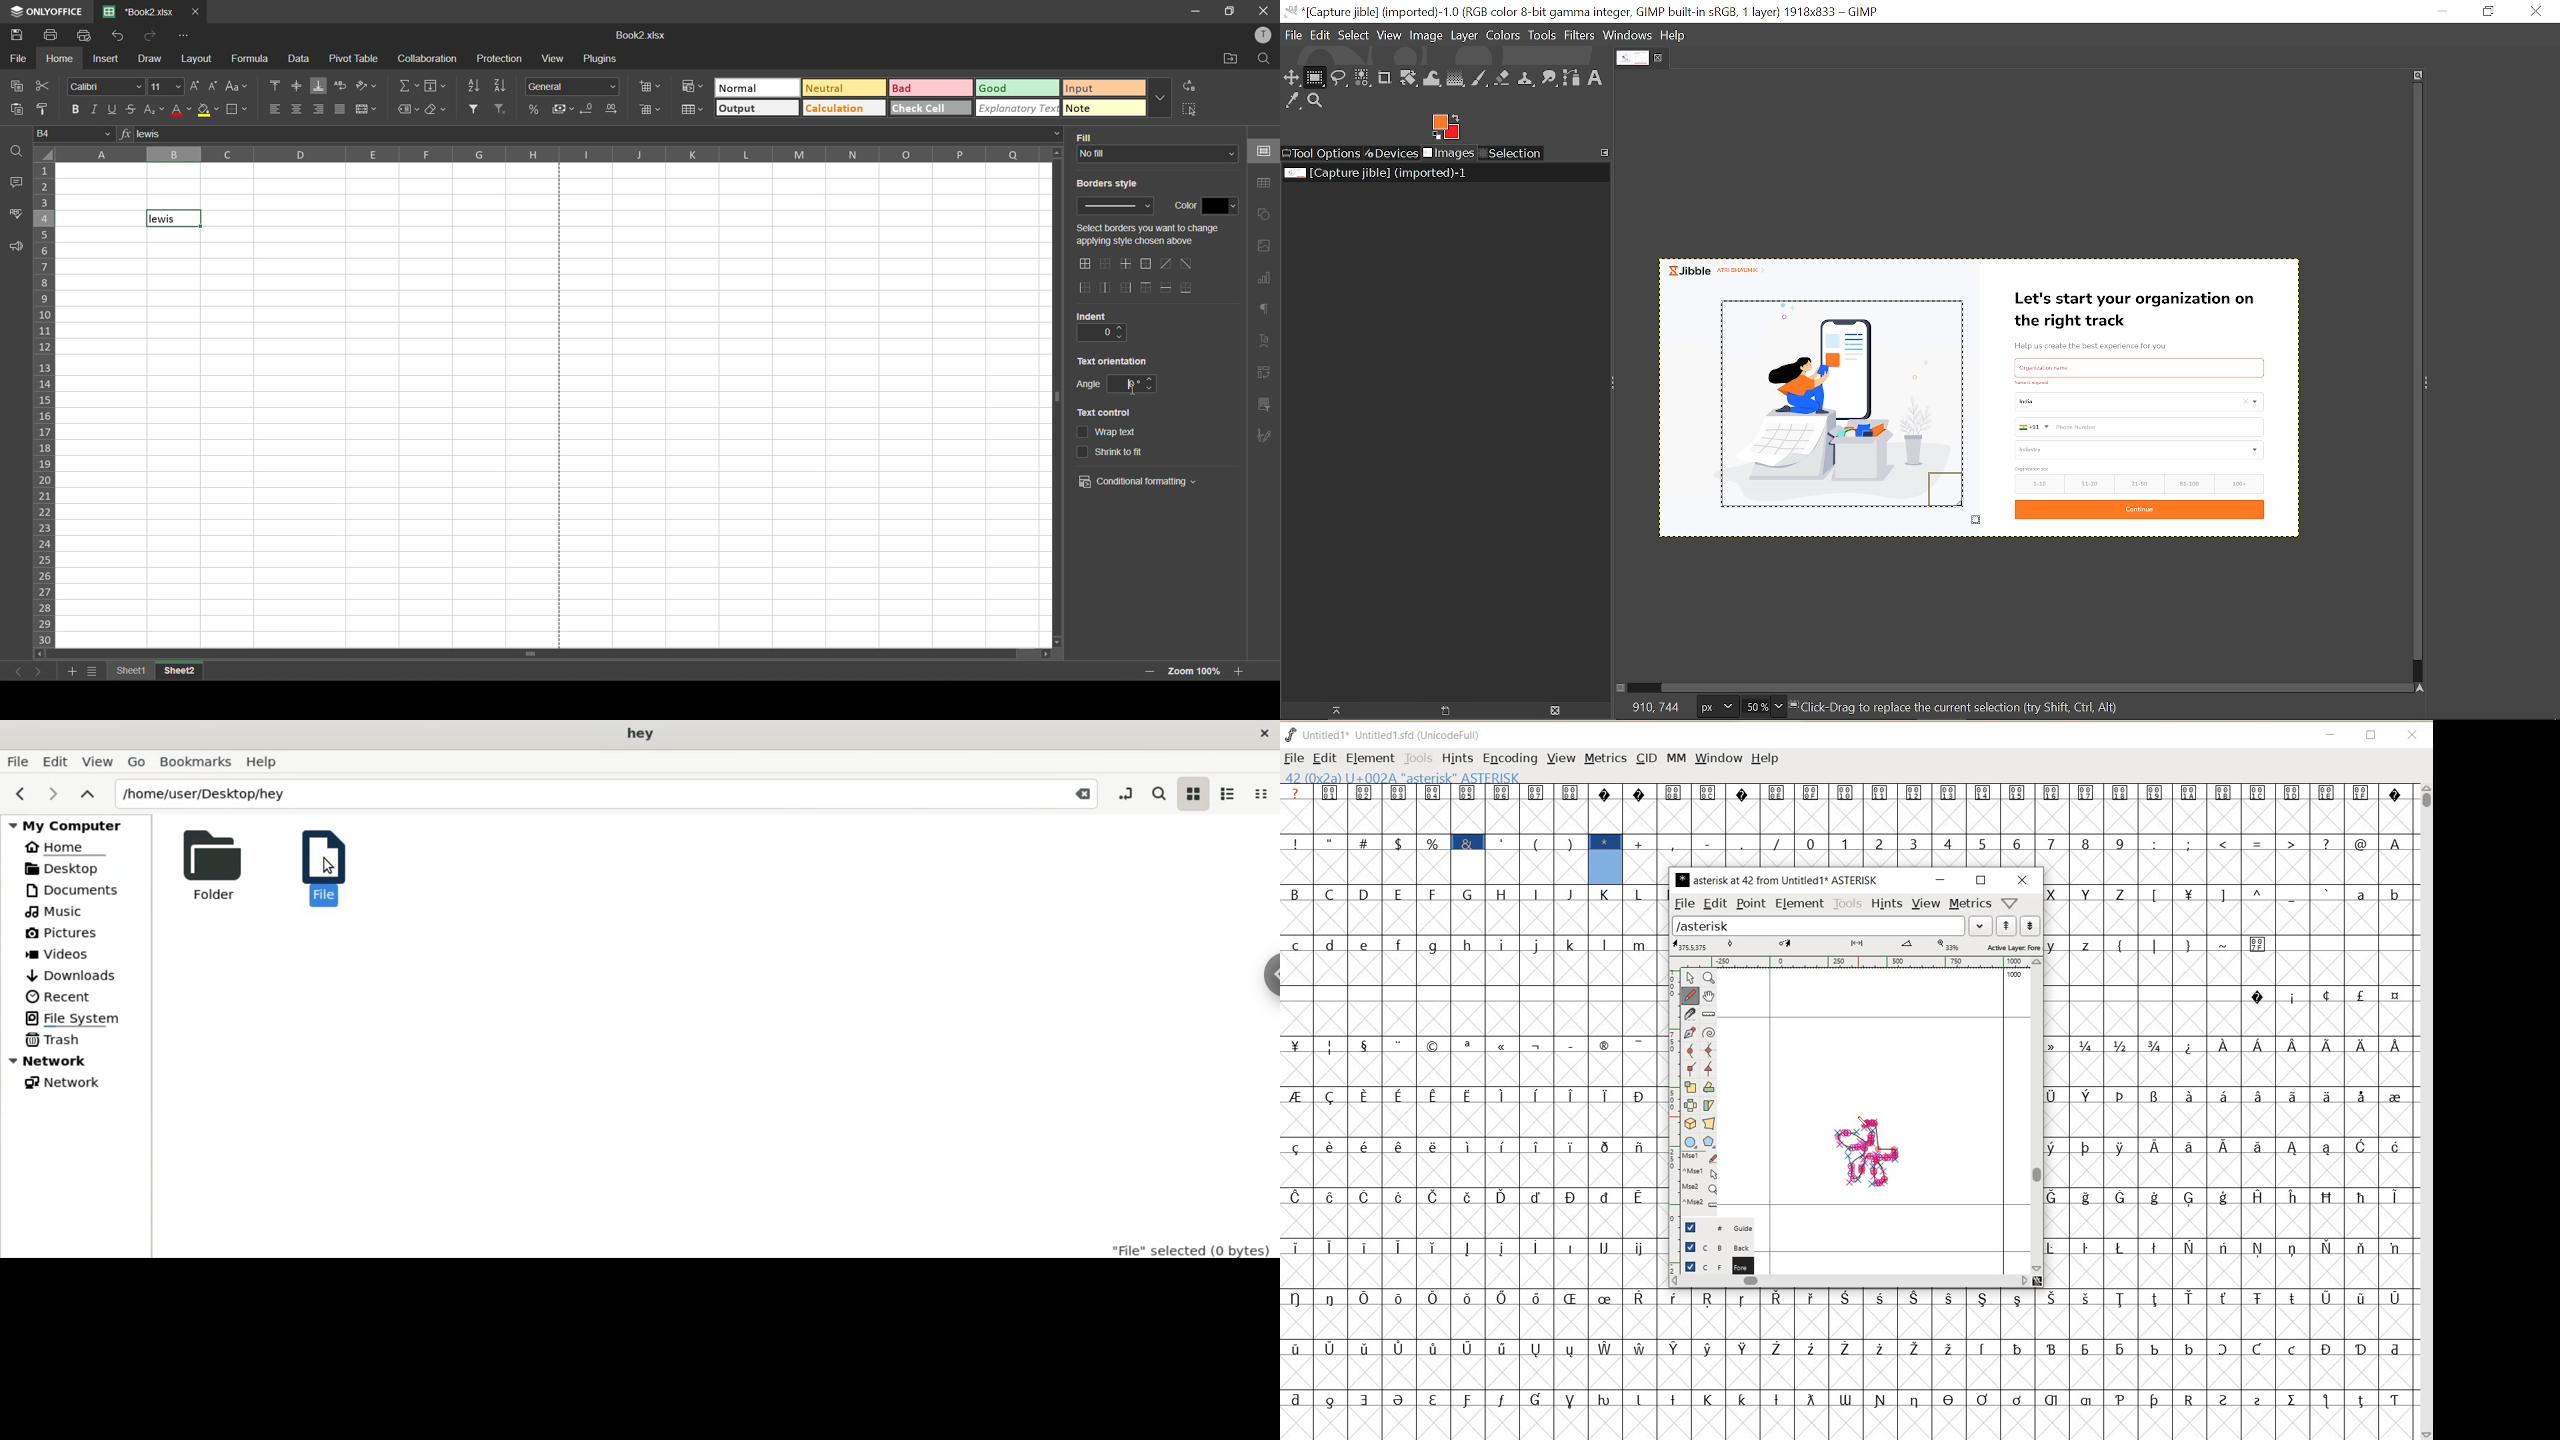 This screenshot has width=2576, height=1456. I want to click on text, so click(1268, 342).